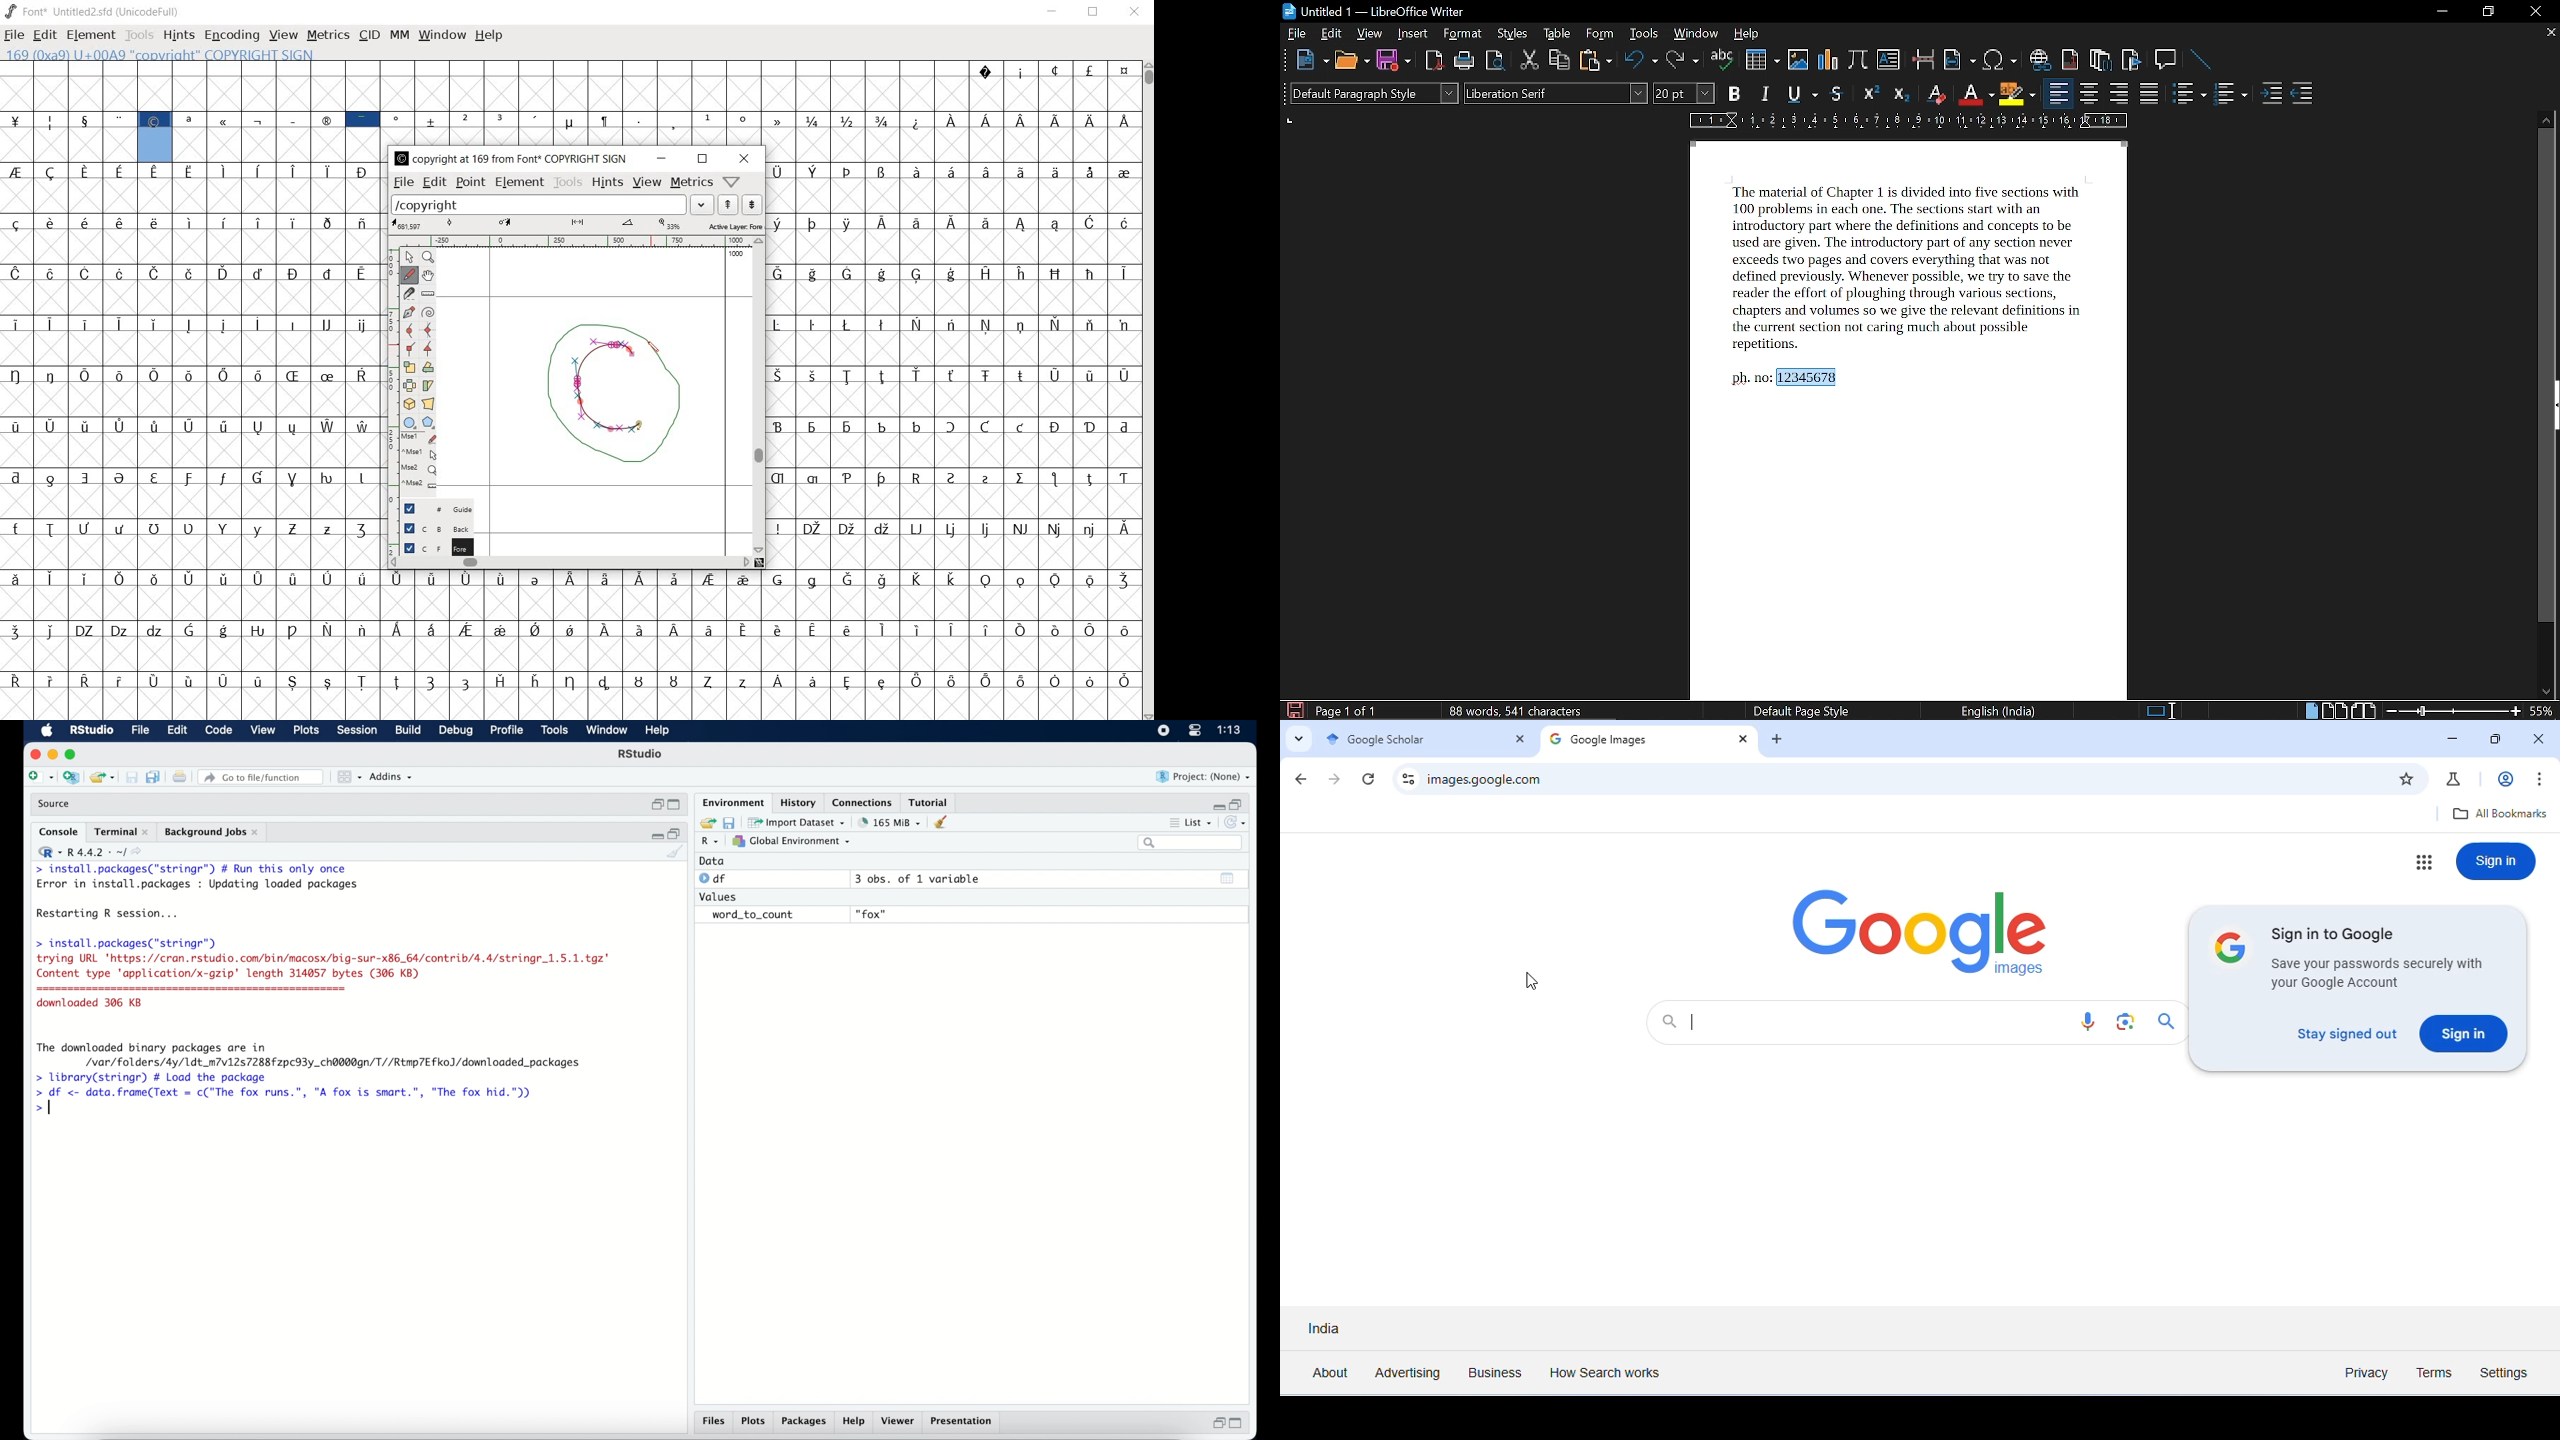 The width and height of the screenshot is (2576, 1456). Describe the element at coordinates (640, 754) in the screenshot. I see `R studio` at that location.